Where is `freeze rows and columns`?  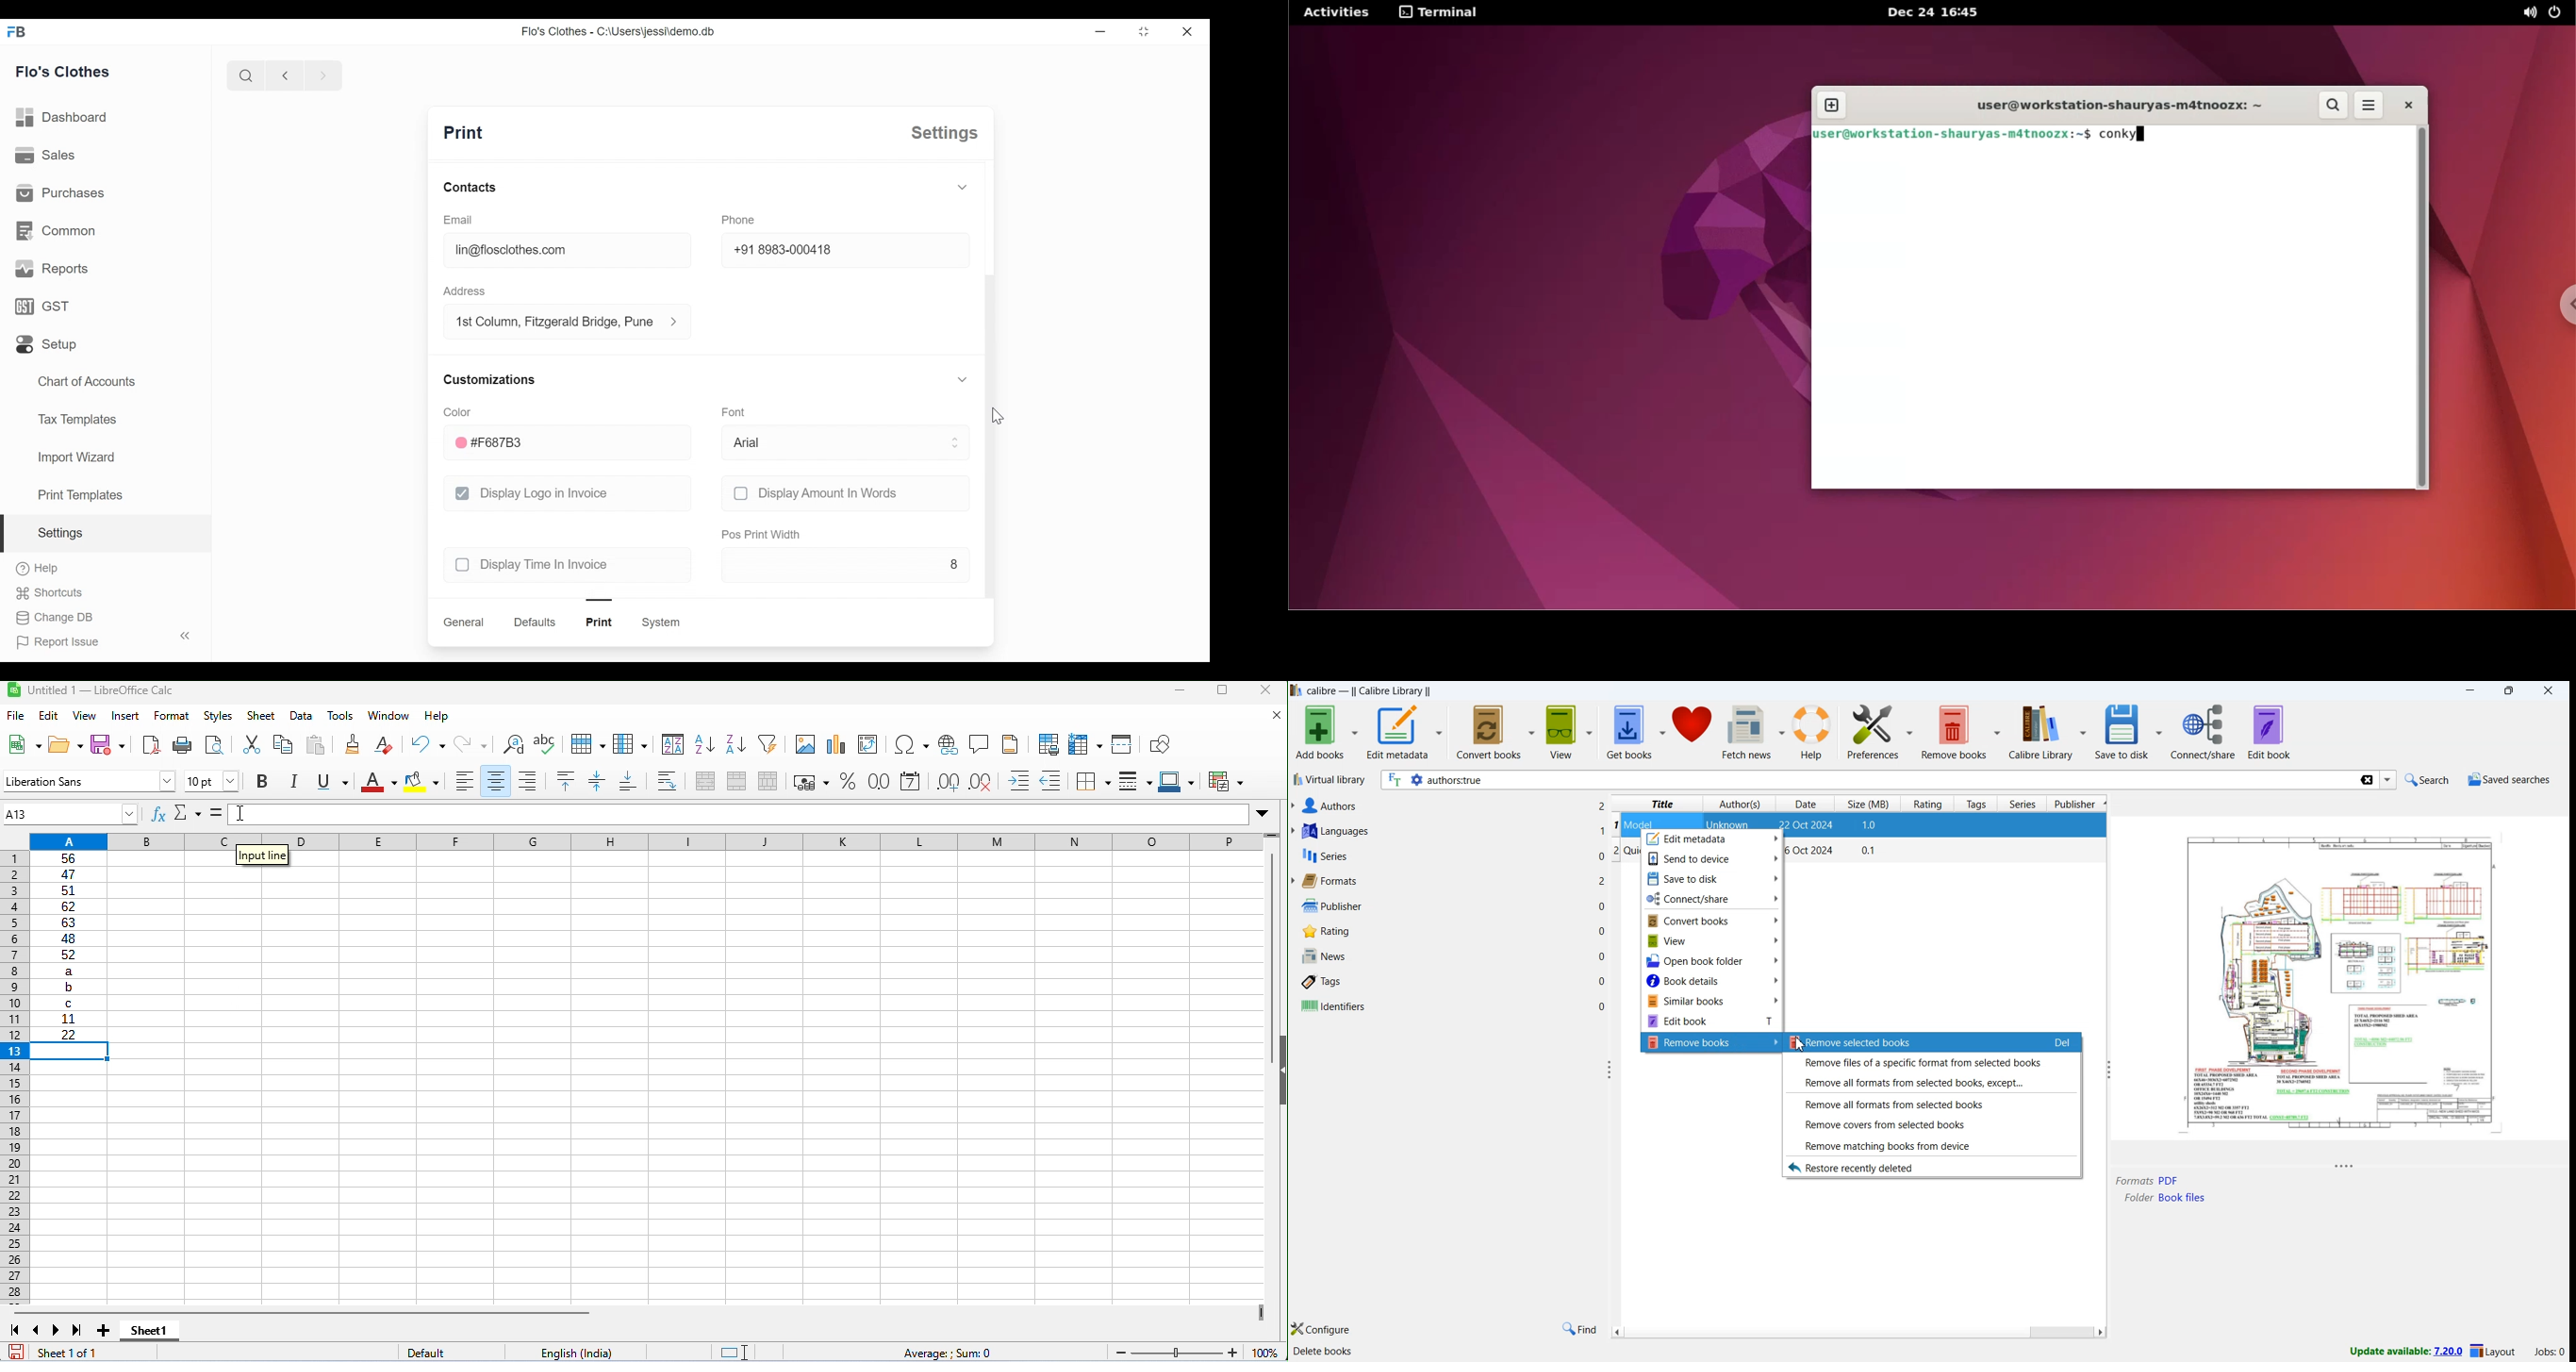
freeze rows and columns is located at coordinates (1084, 744).